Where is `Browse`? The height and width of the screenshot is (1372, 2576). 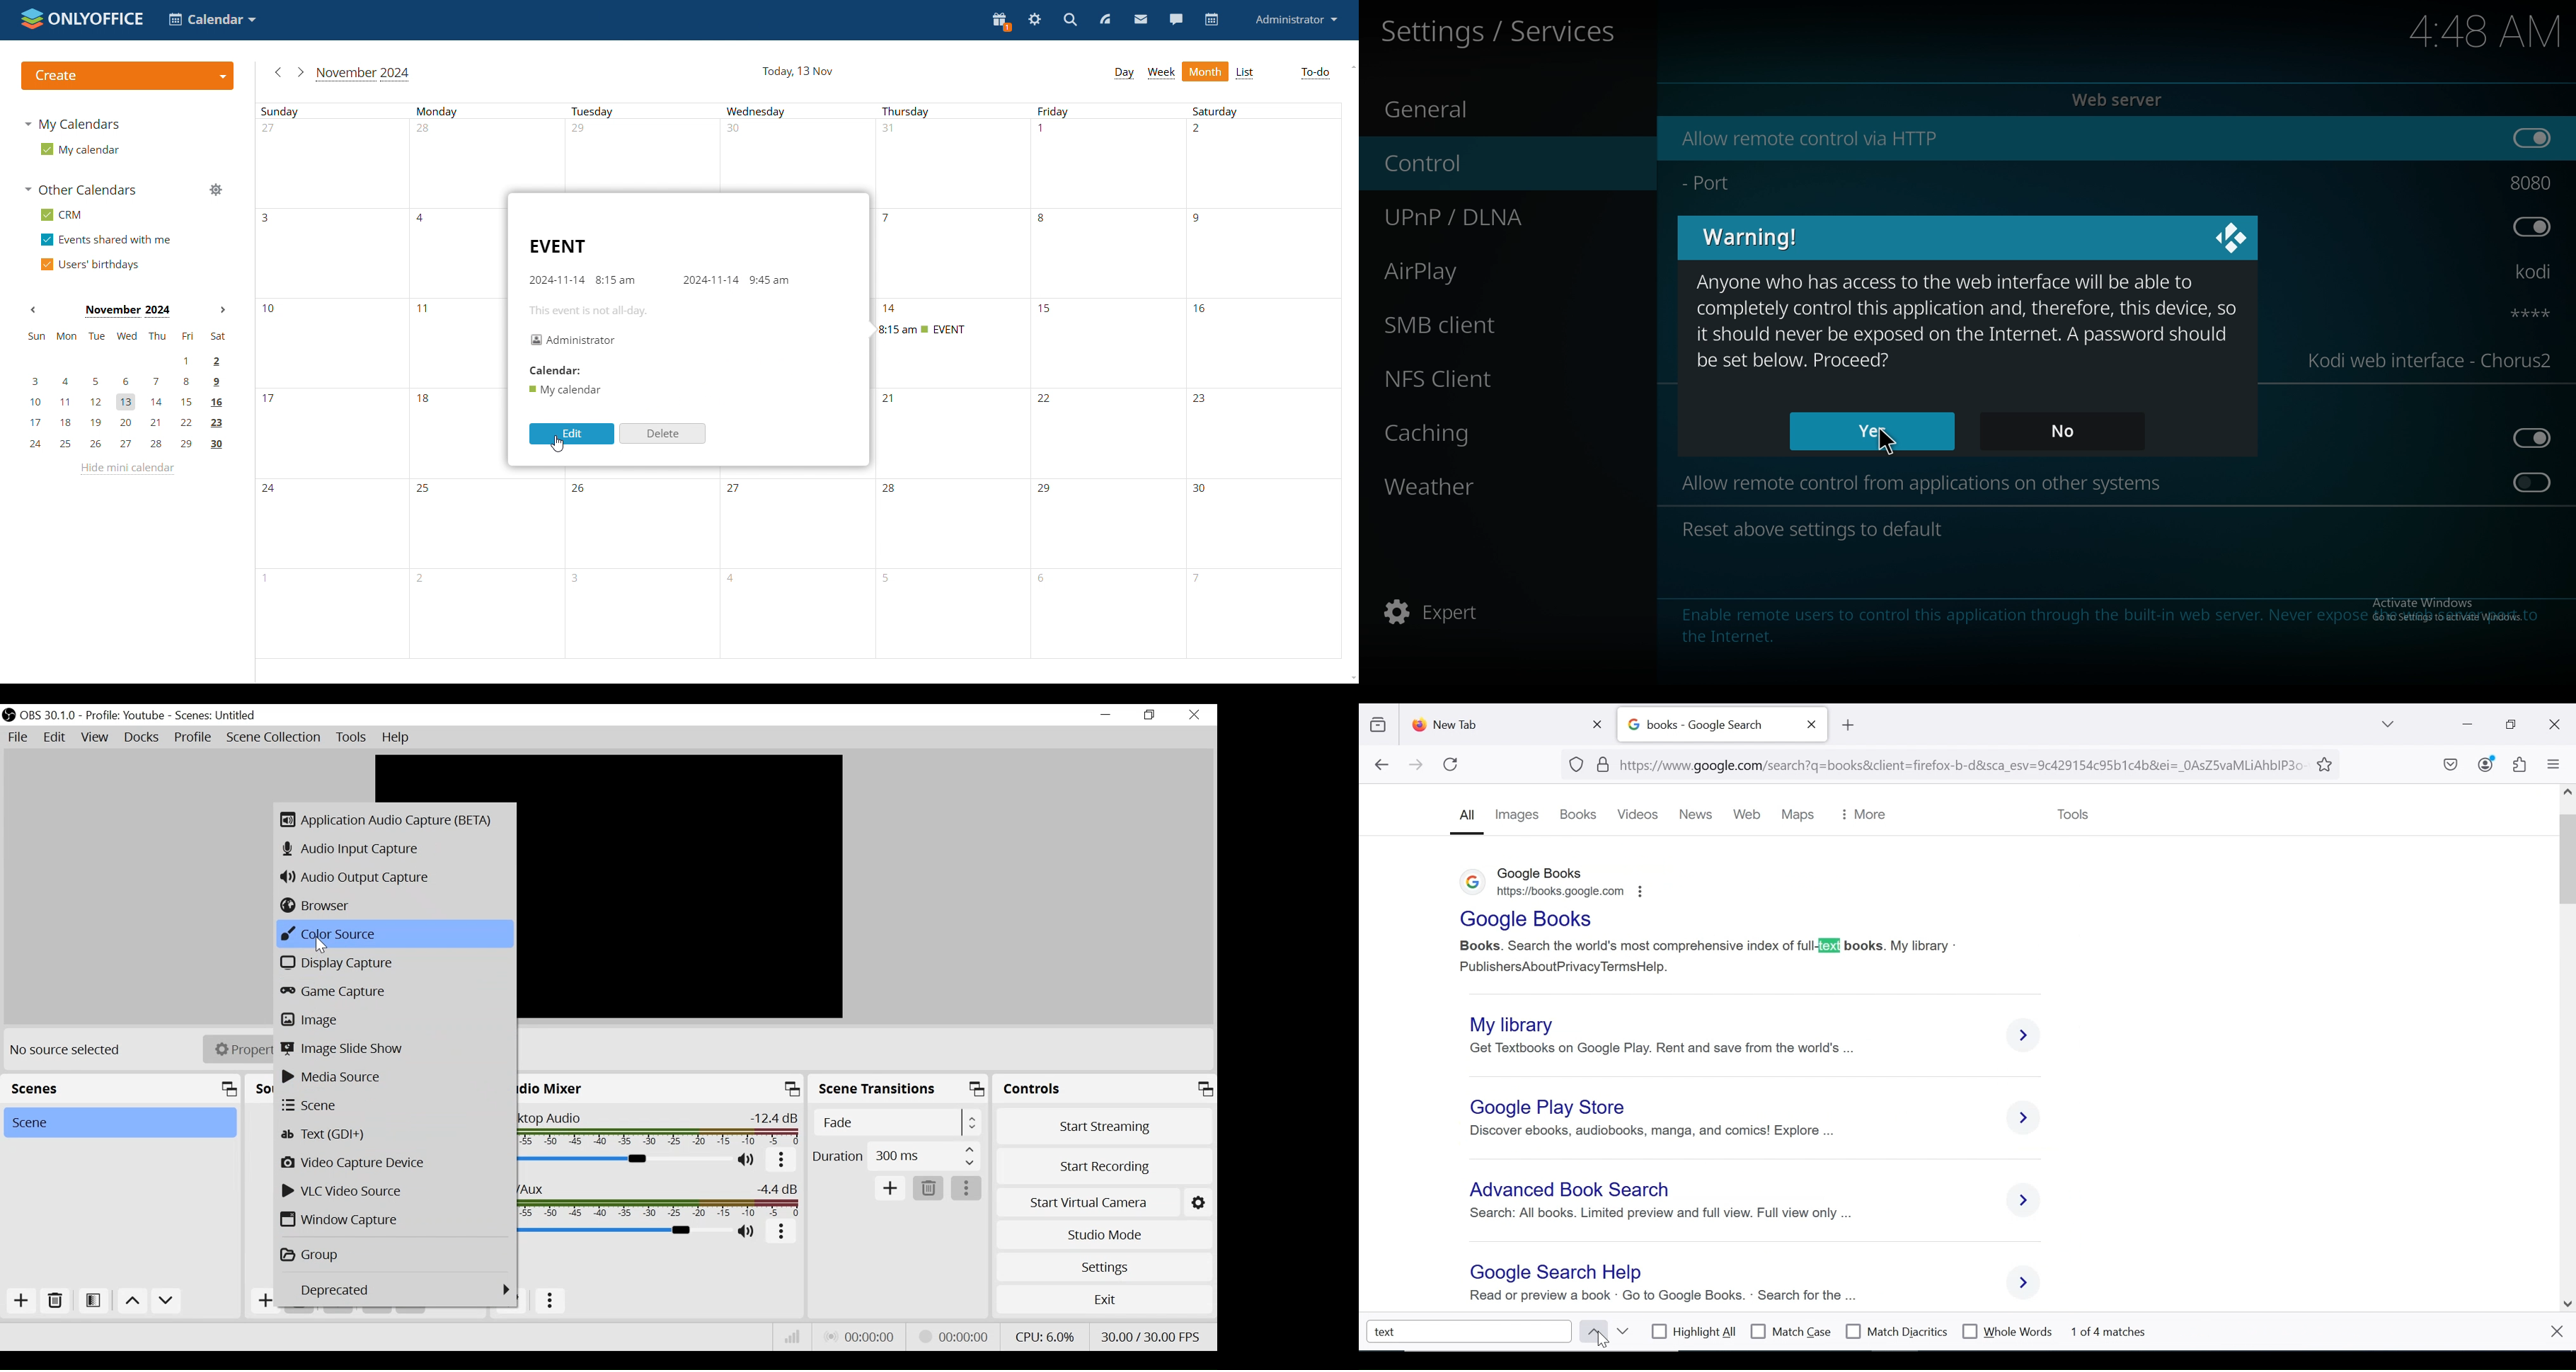
Browse is located at coordinates (393, 906).